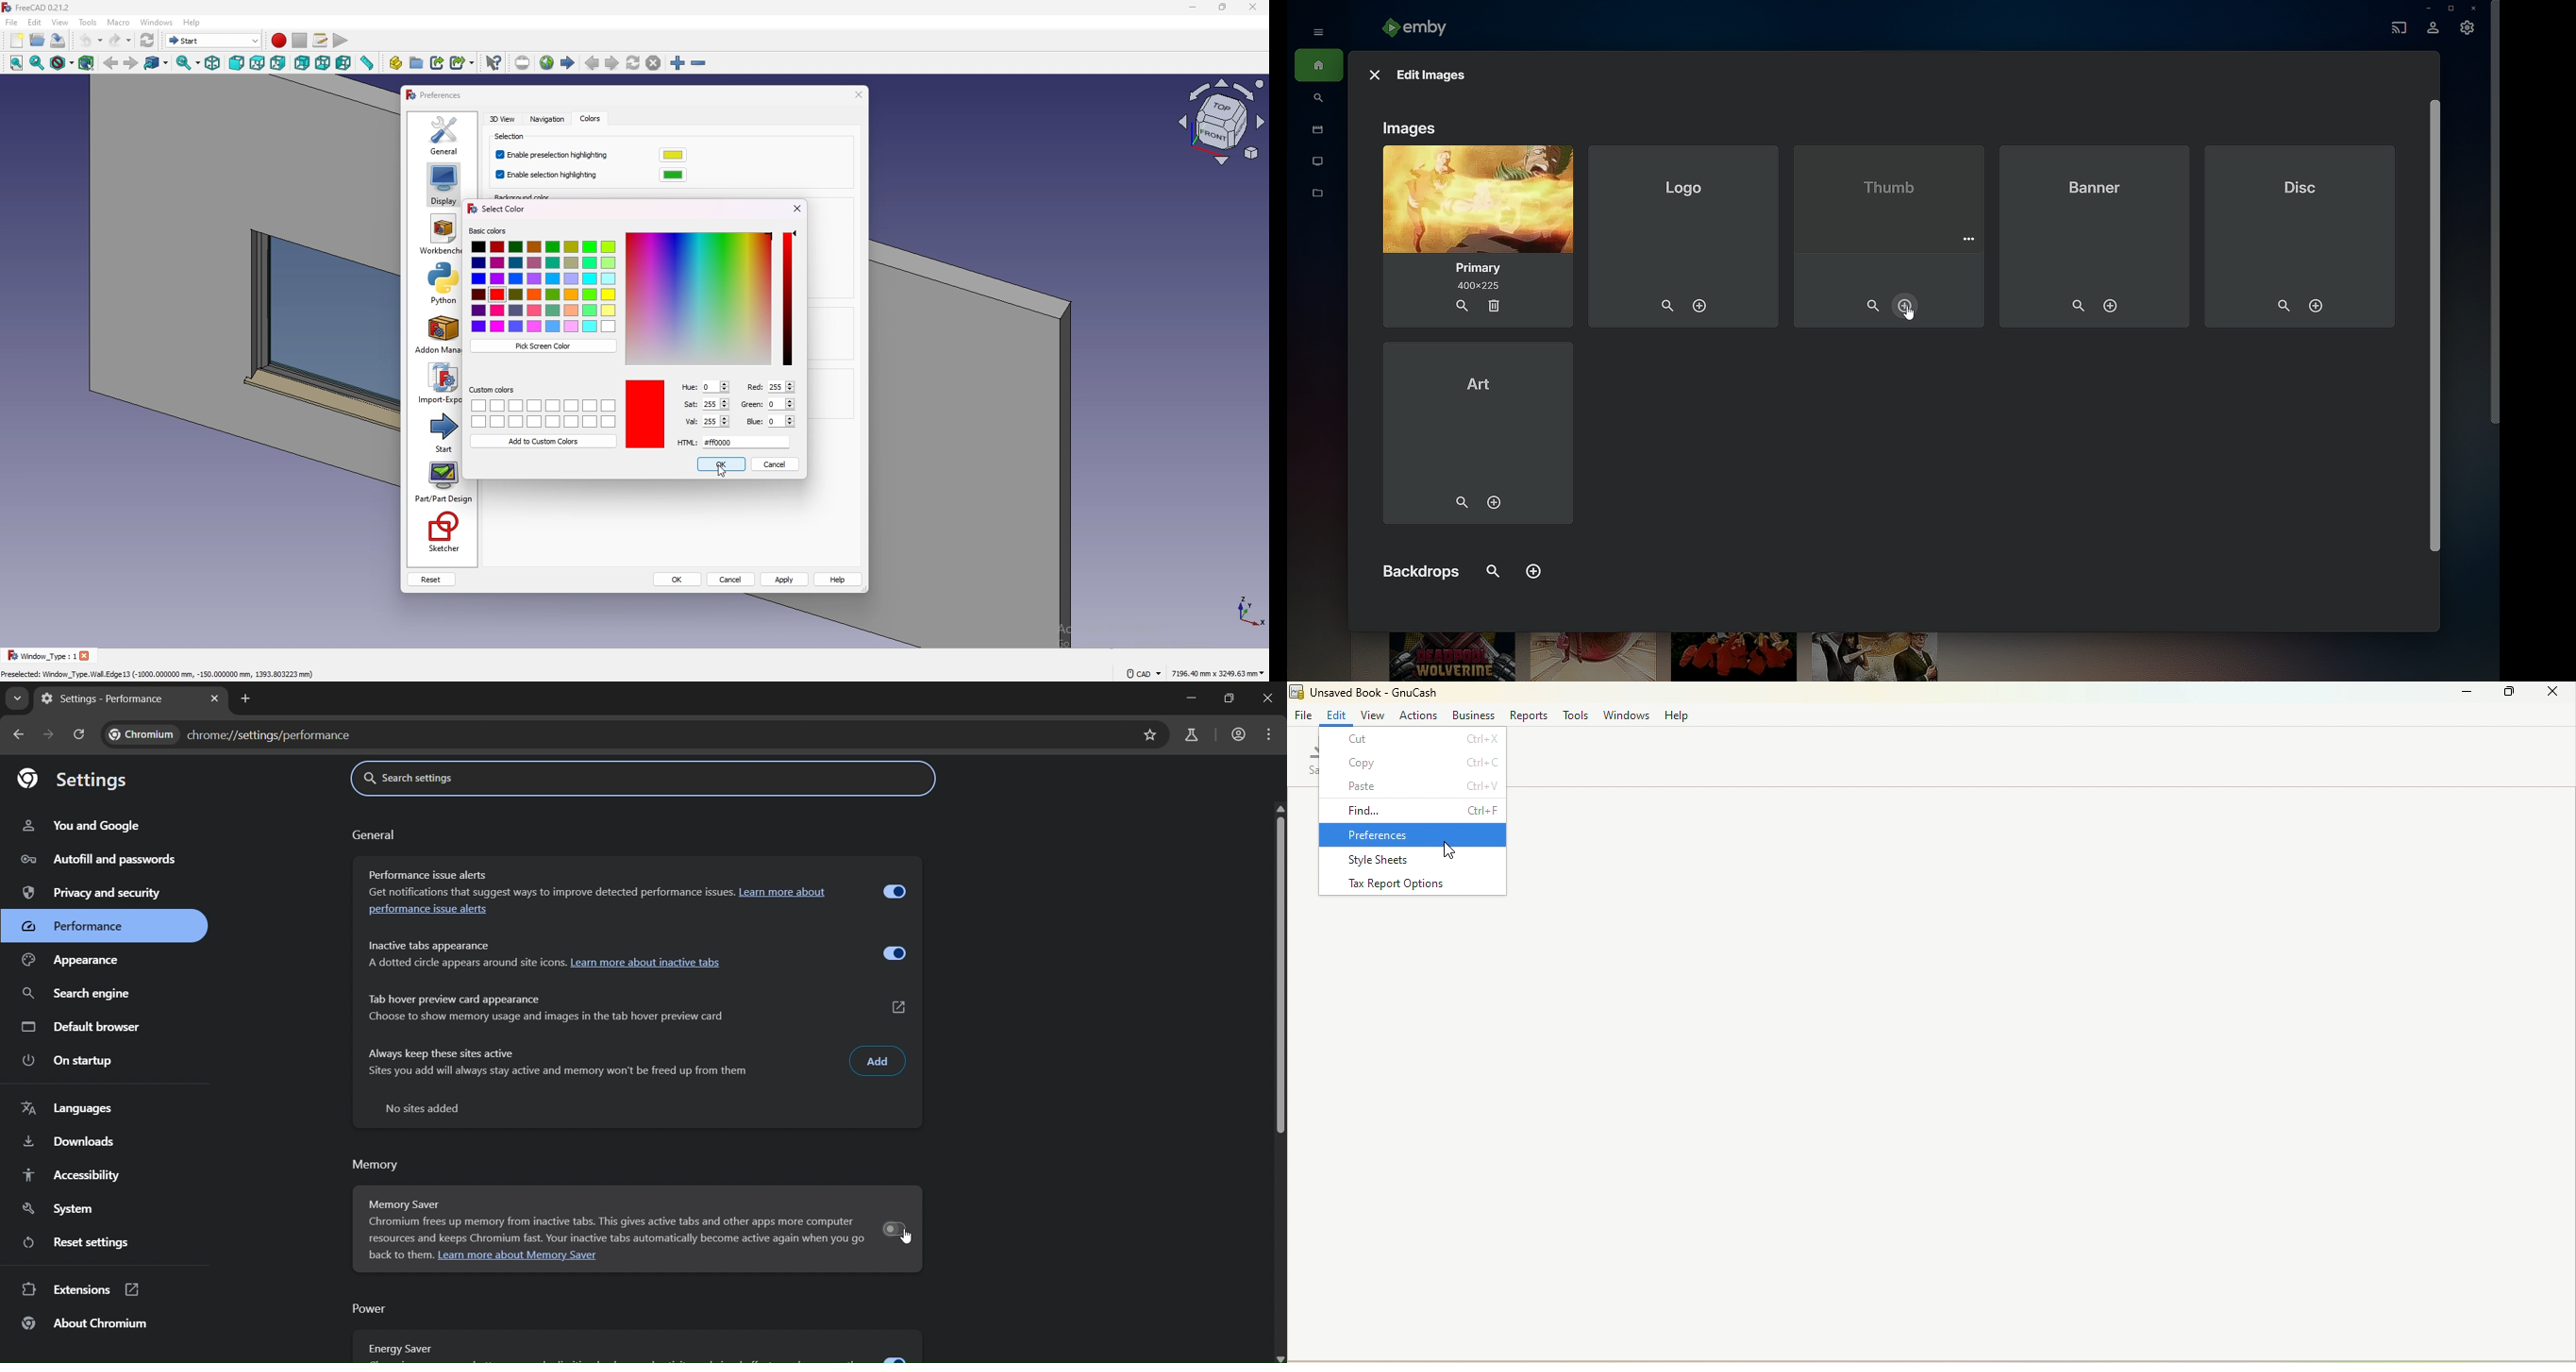  Describe the element at coordinates (786, 579) in the screenshot. I see `apply` at that location.